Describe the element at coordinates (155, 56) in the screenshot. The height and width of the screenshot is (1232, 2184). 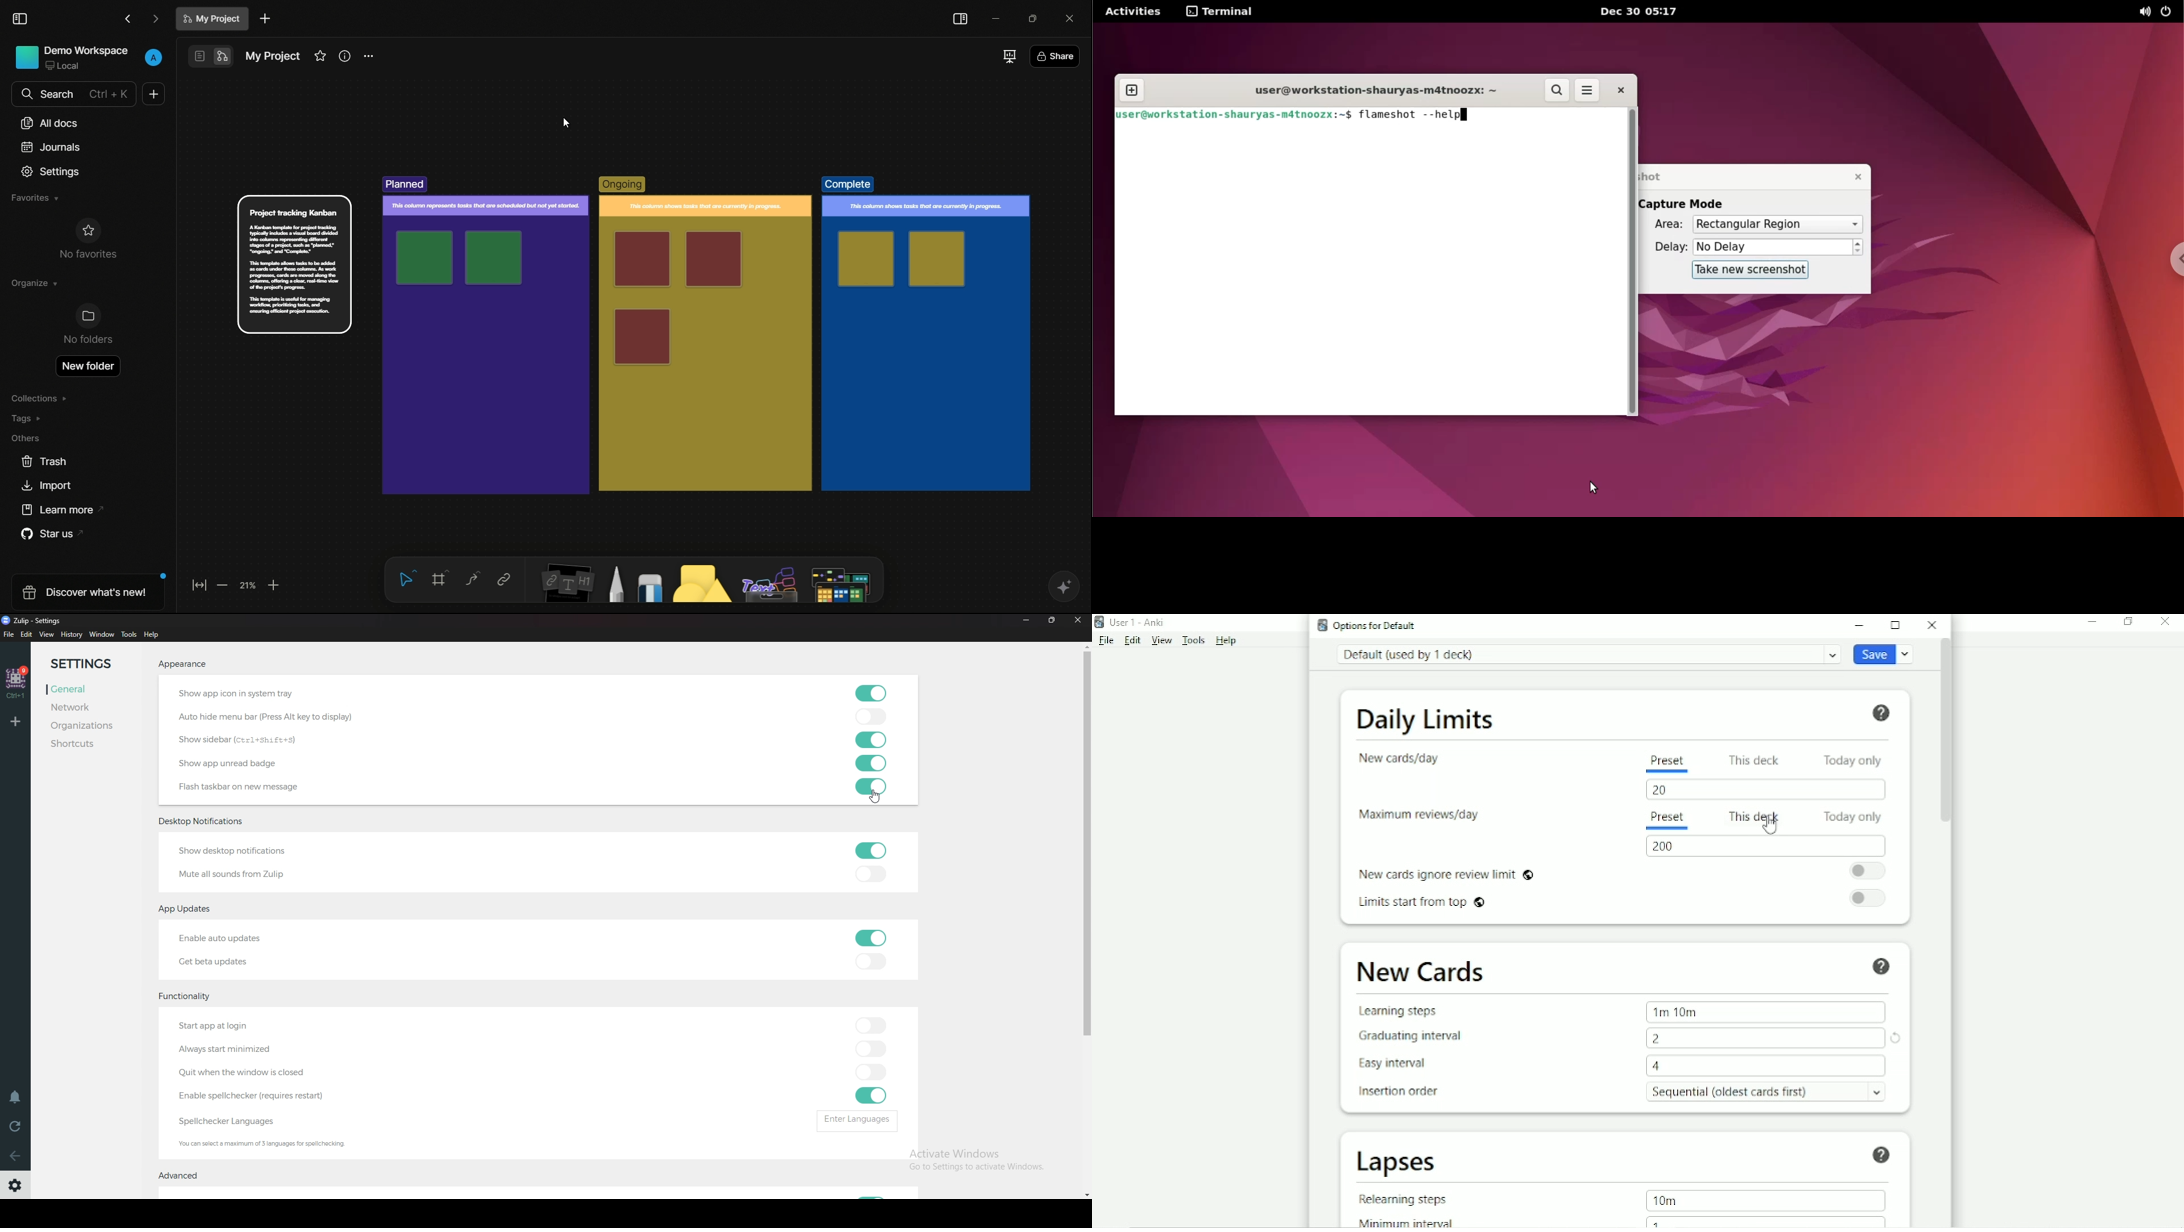
I see `profile icon` at that location.